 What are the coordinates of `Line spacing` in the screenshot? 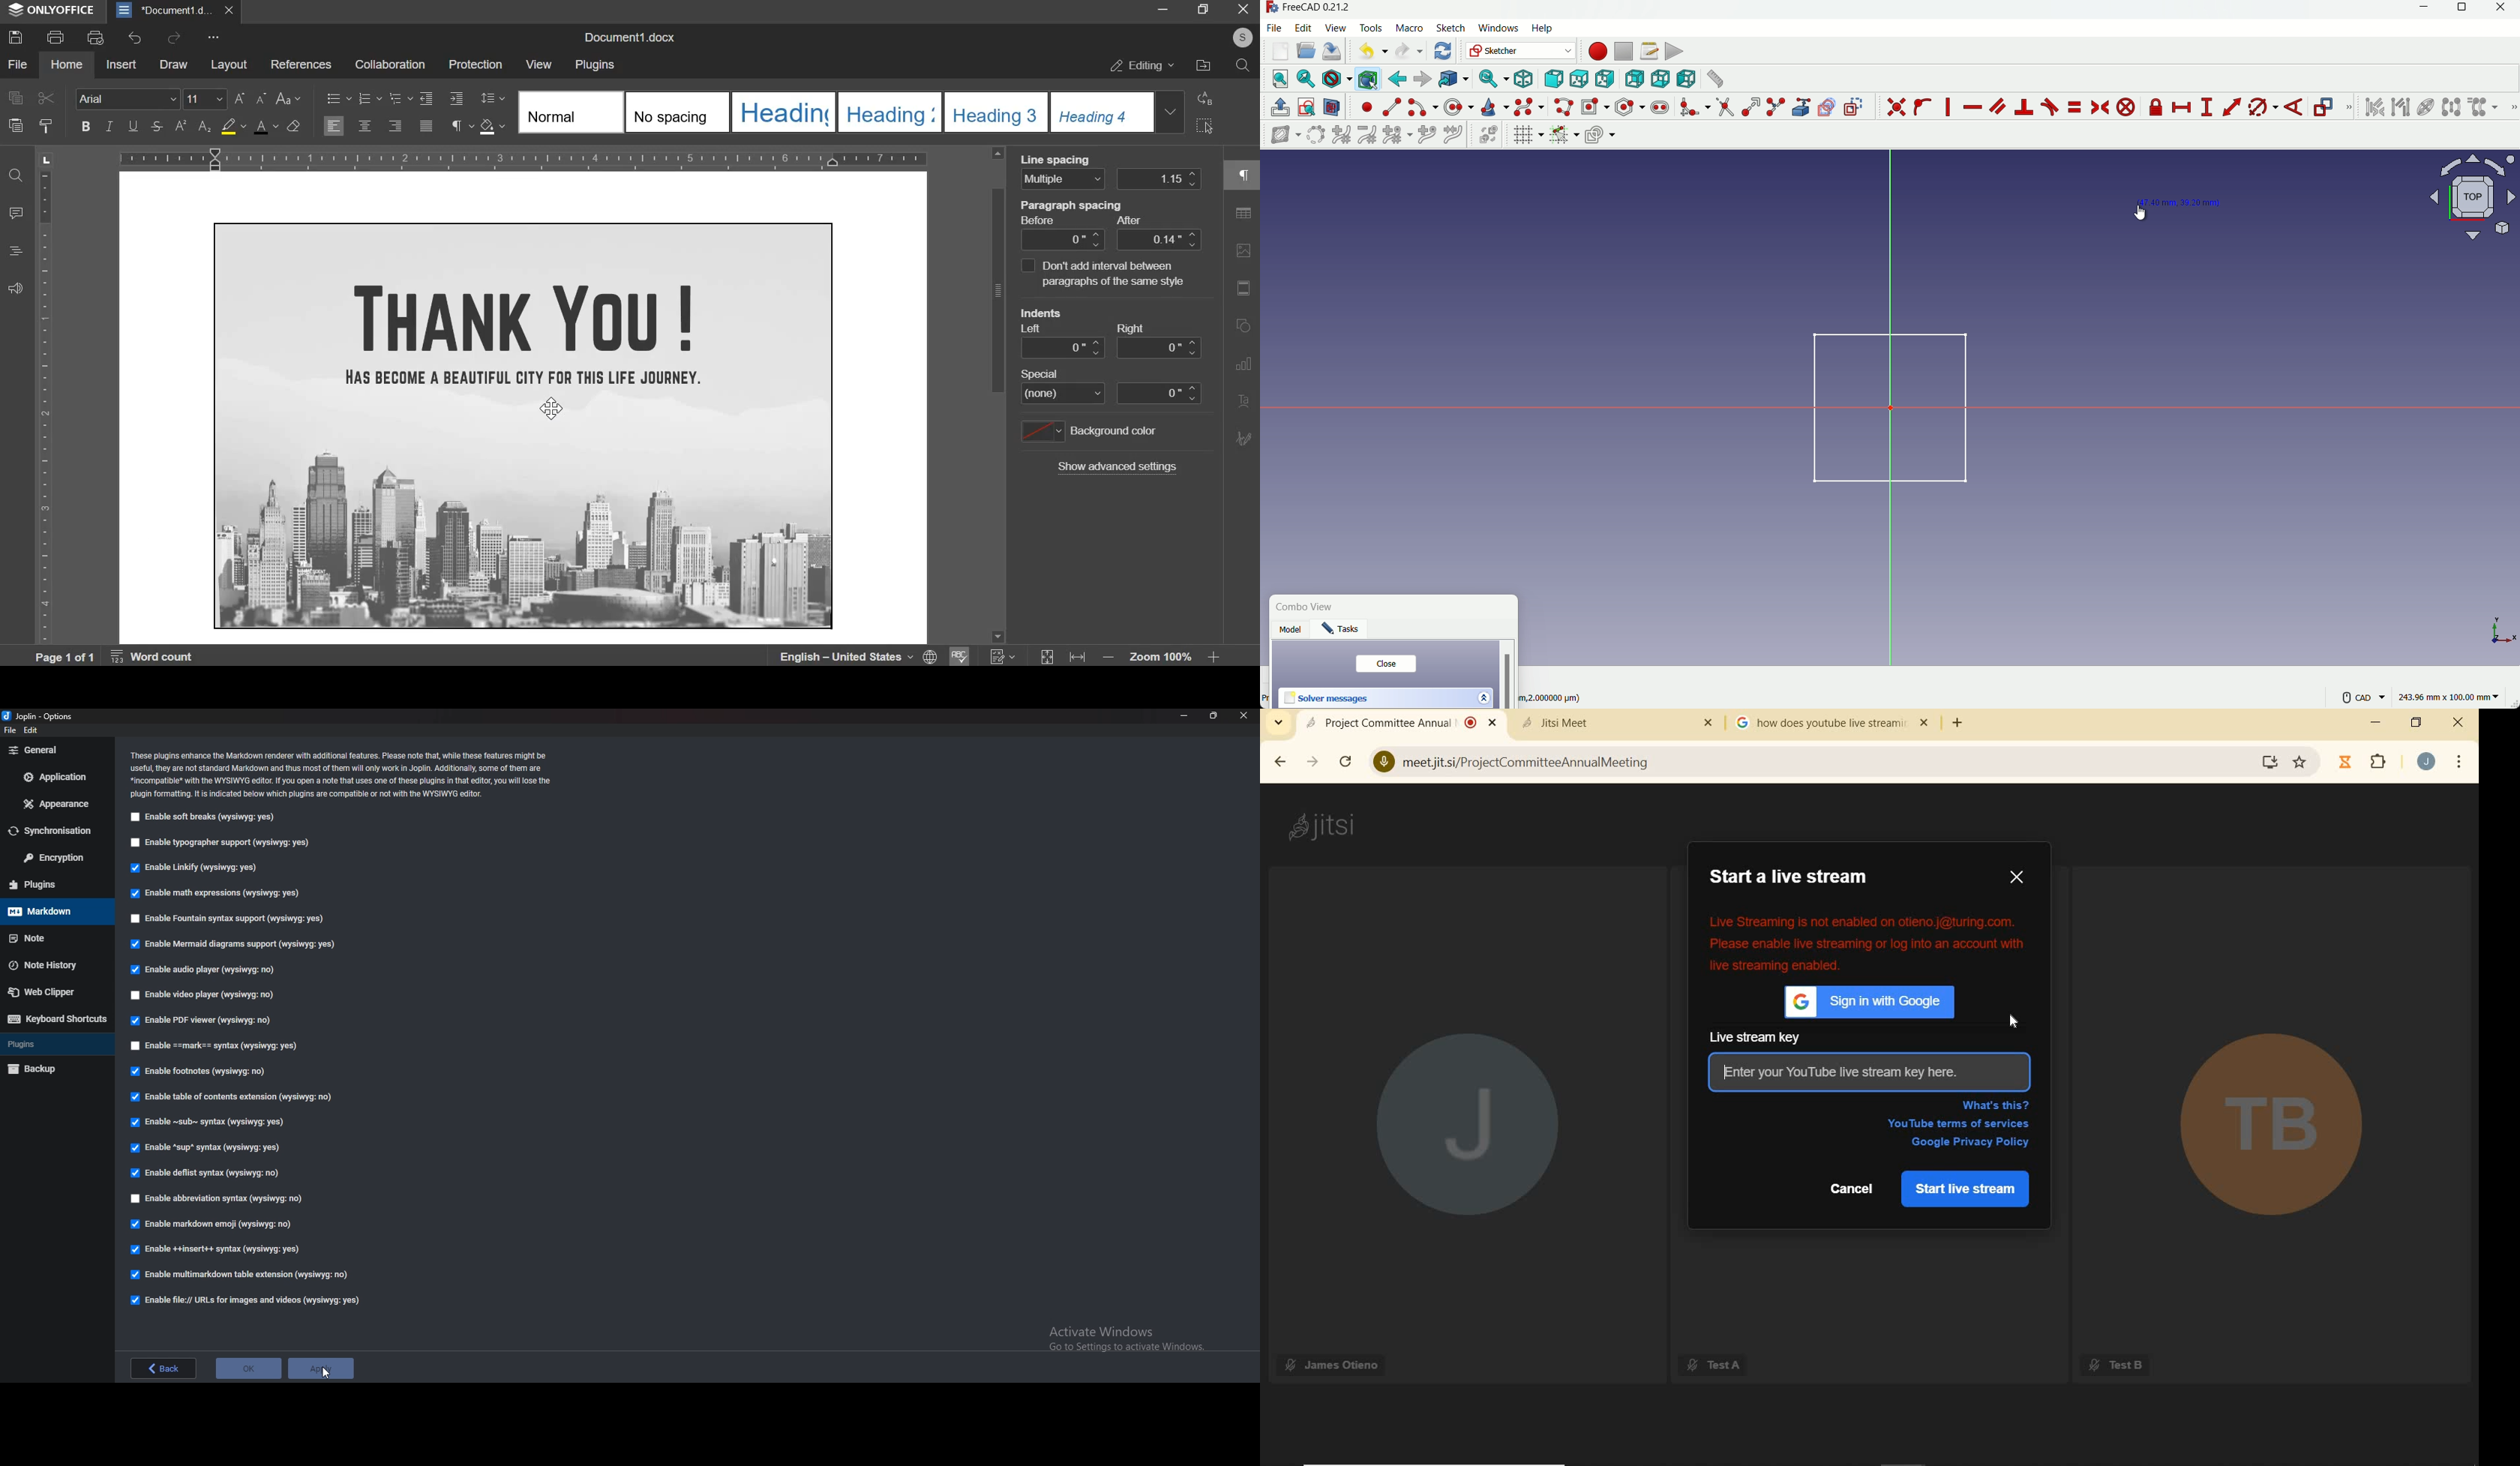 It's located at (1057, 161).